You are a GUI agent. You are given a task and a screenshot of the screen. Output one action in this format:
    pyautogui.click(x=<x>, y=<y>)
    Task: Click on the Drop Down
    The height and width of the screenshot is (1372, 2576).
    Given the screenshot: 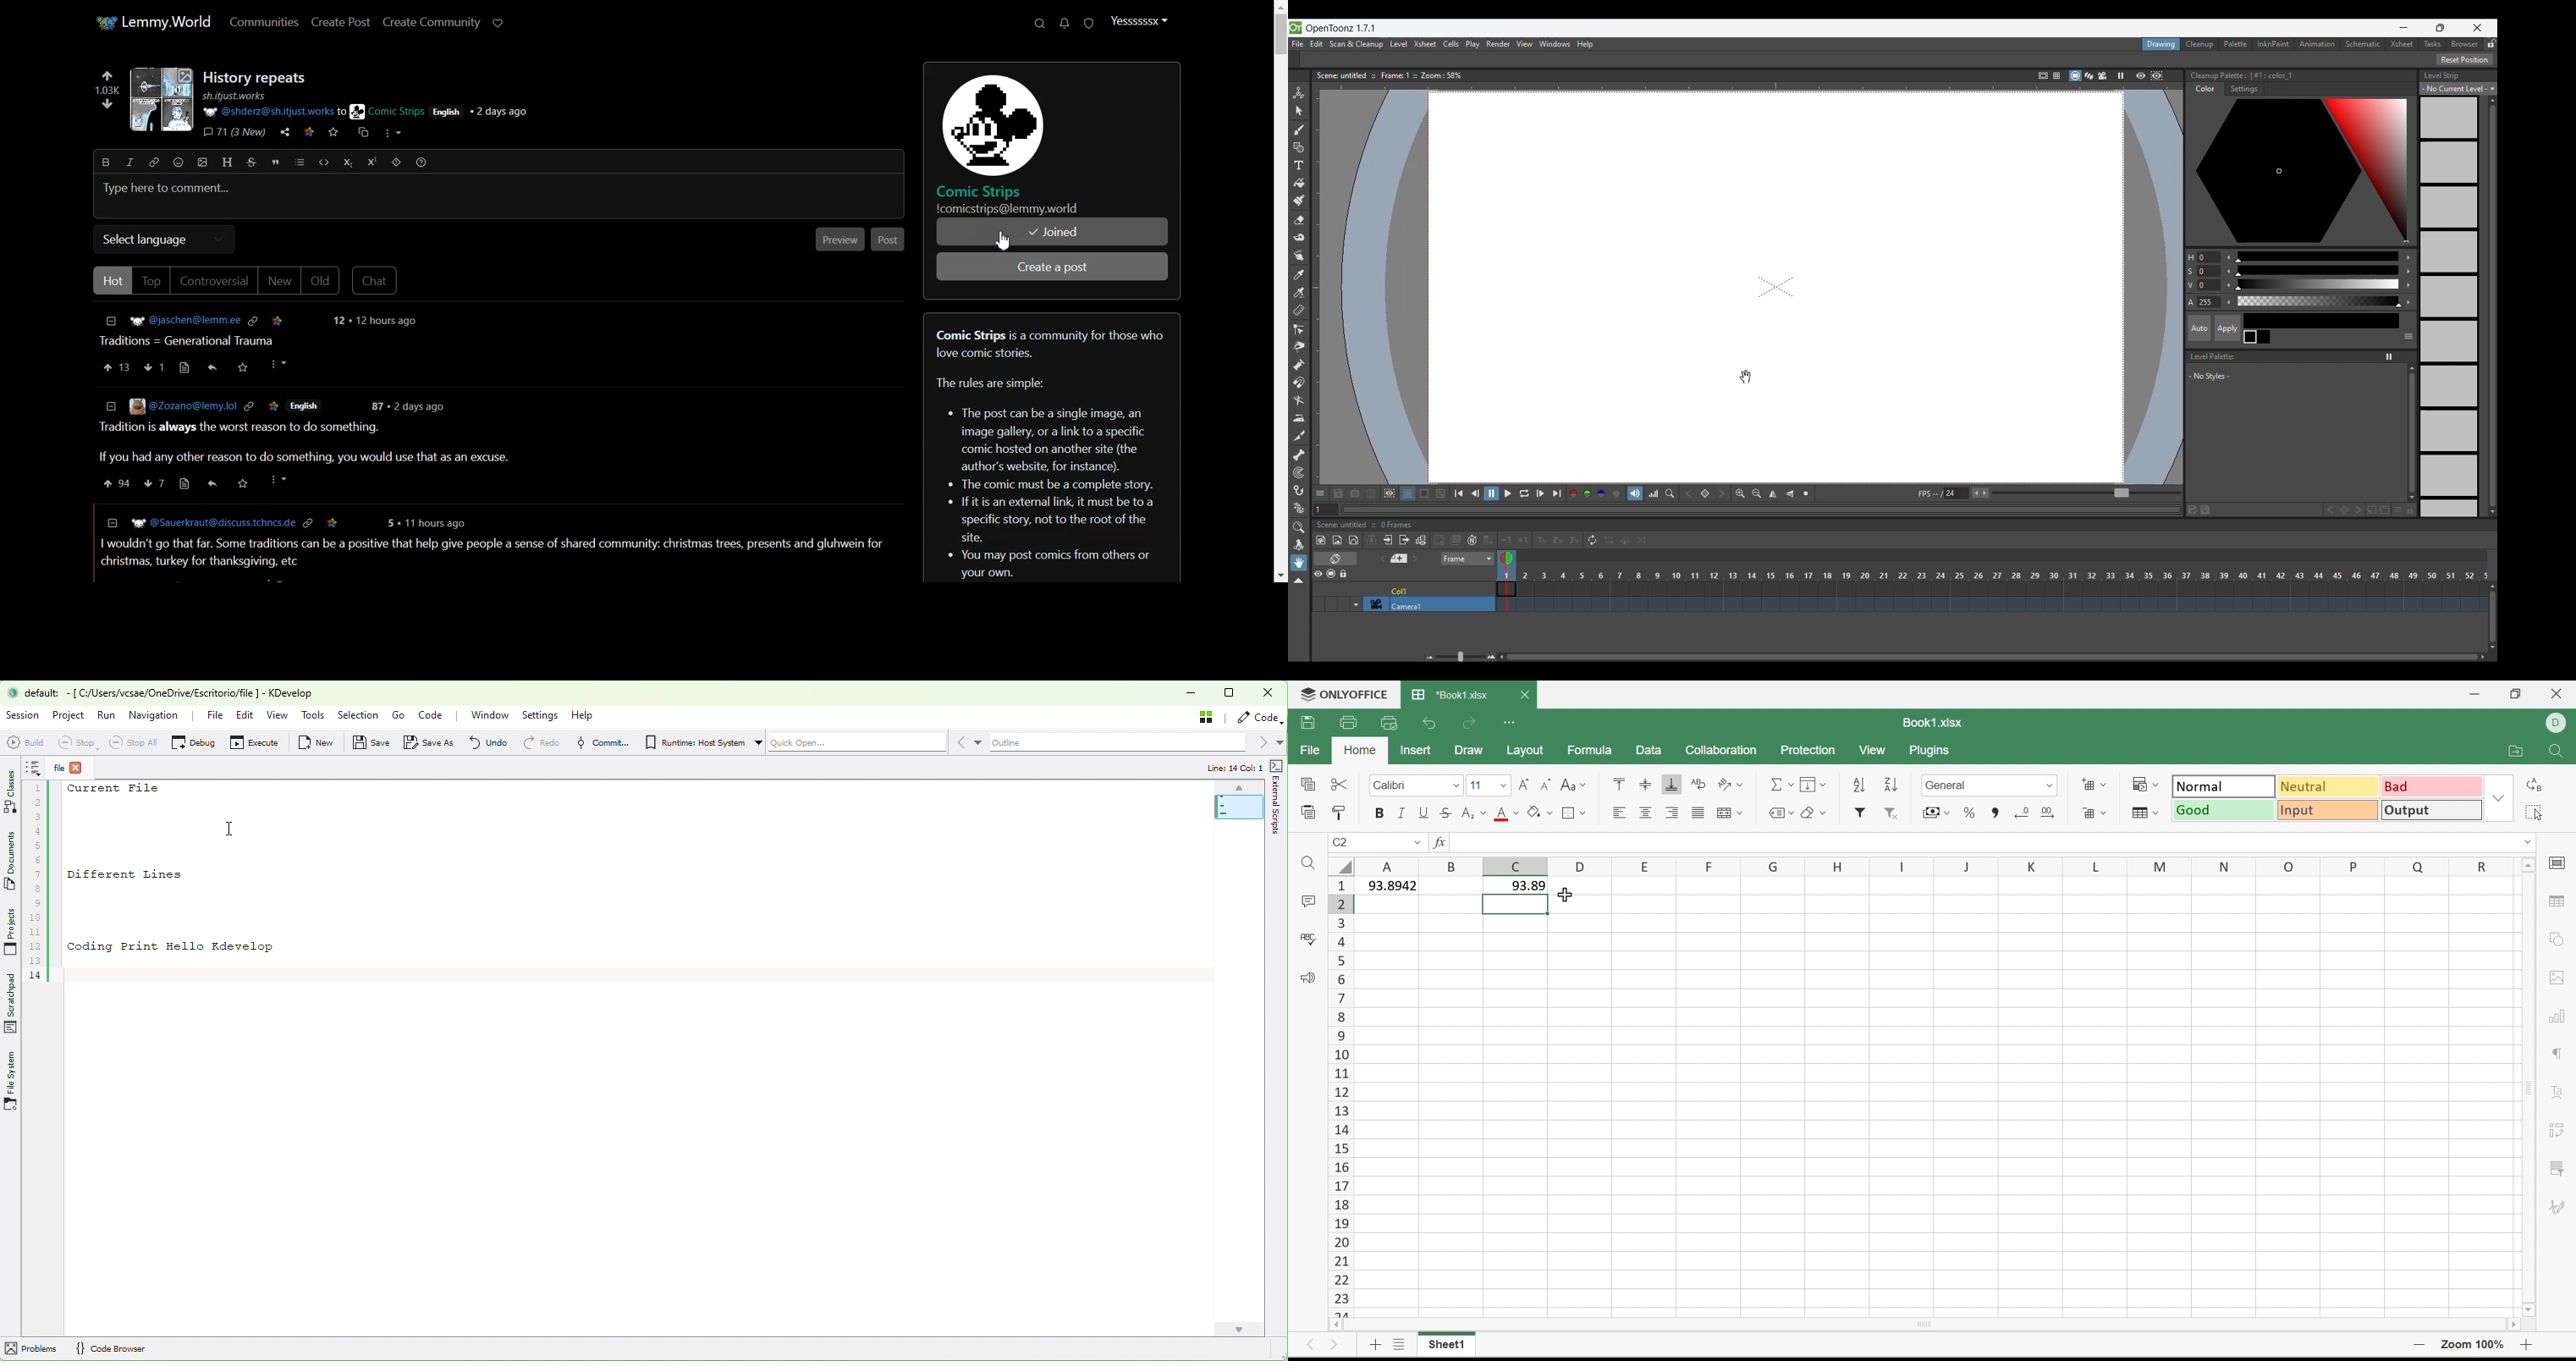 What is the action you would take?
    pyautogui.click(x=1417, y=842)
    